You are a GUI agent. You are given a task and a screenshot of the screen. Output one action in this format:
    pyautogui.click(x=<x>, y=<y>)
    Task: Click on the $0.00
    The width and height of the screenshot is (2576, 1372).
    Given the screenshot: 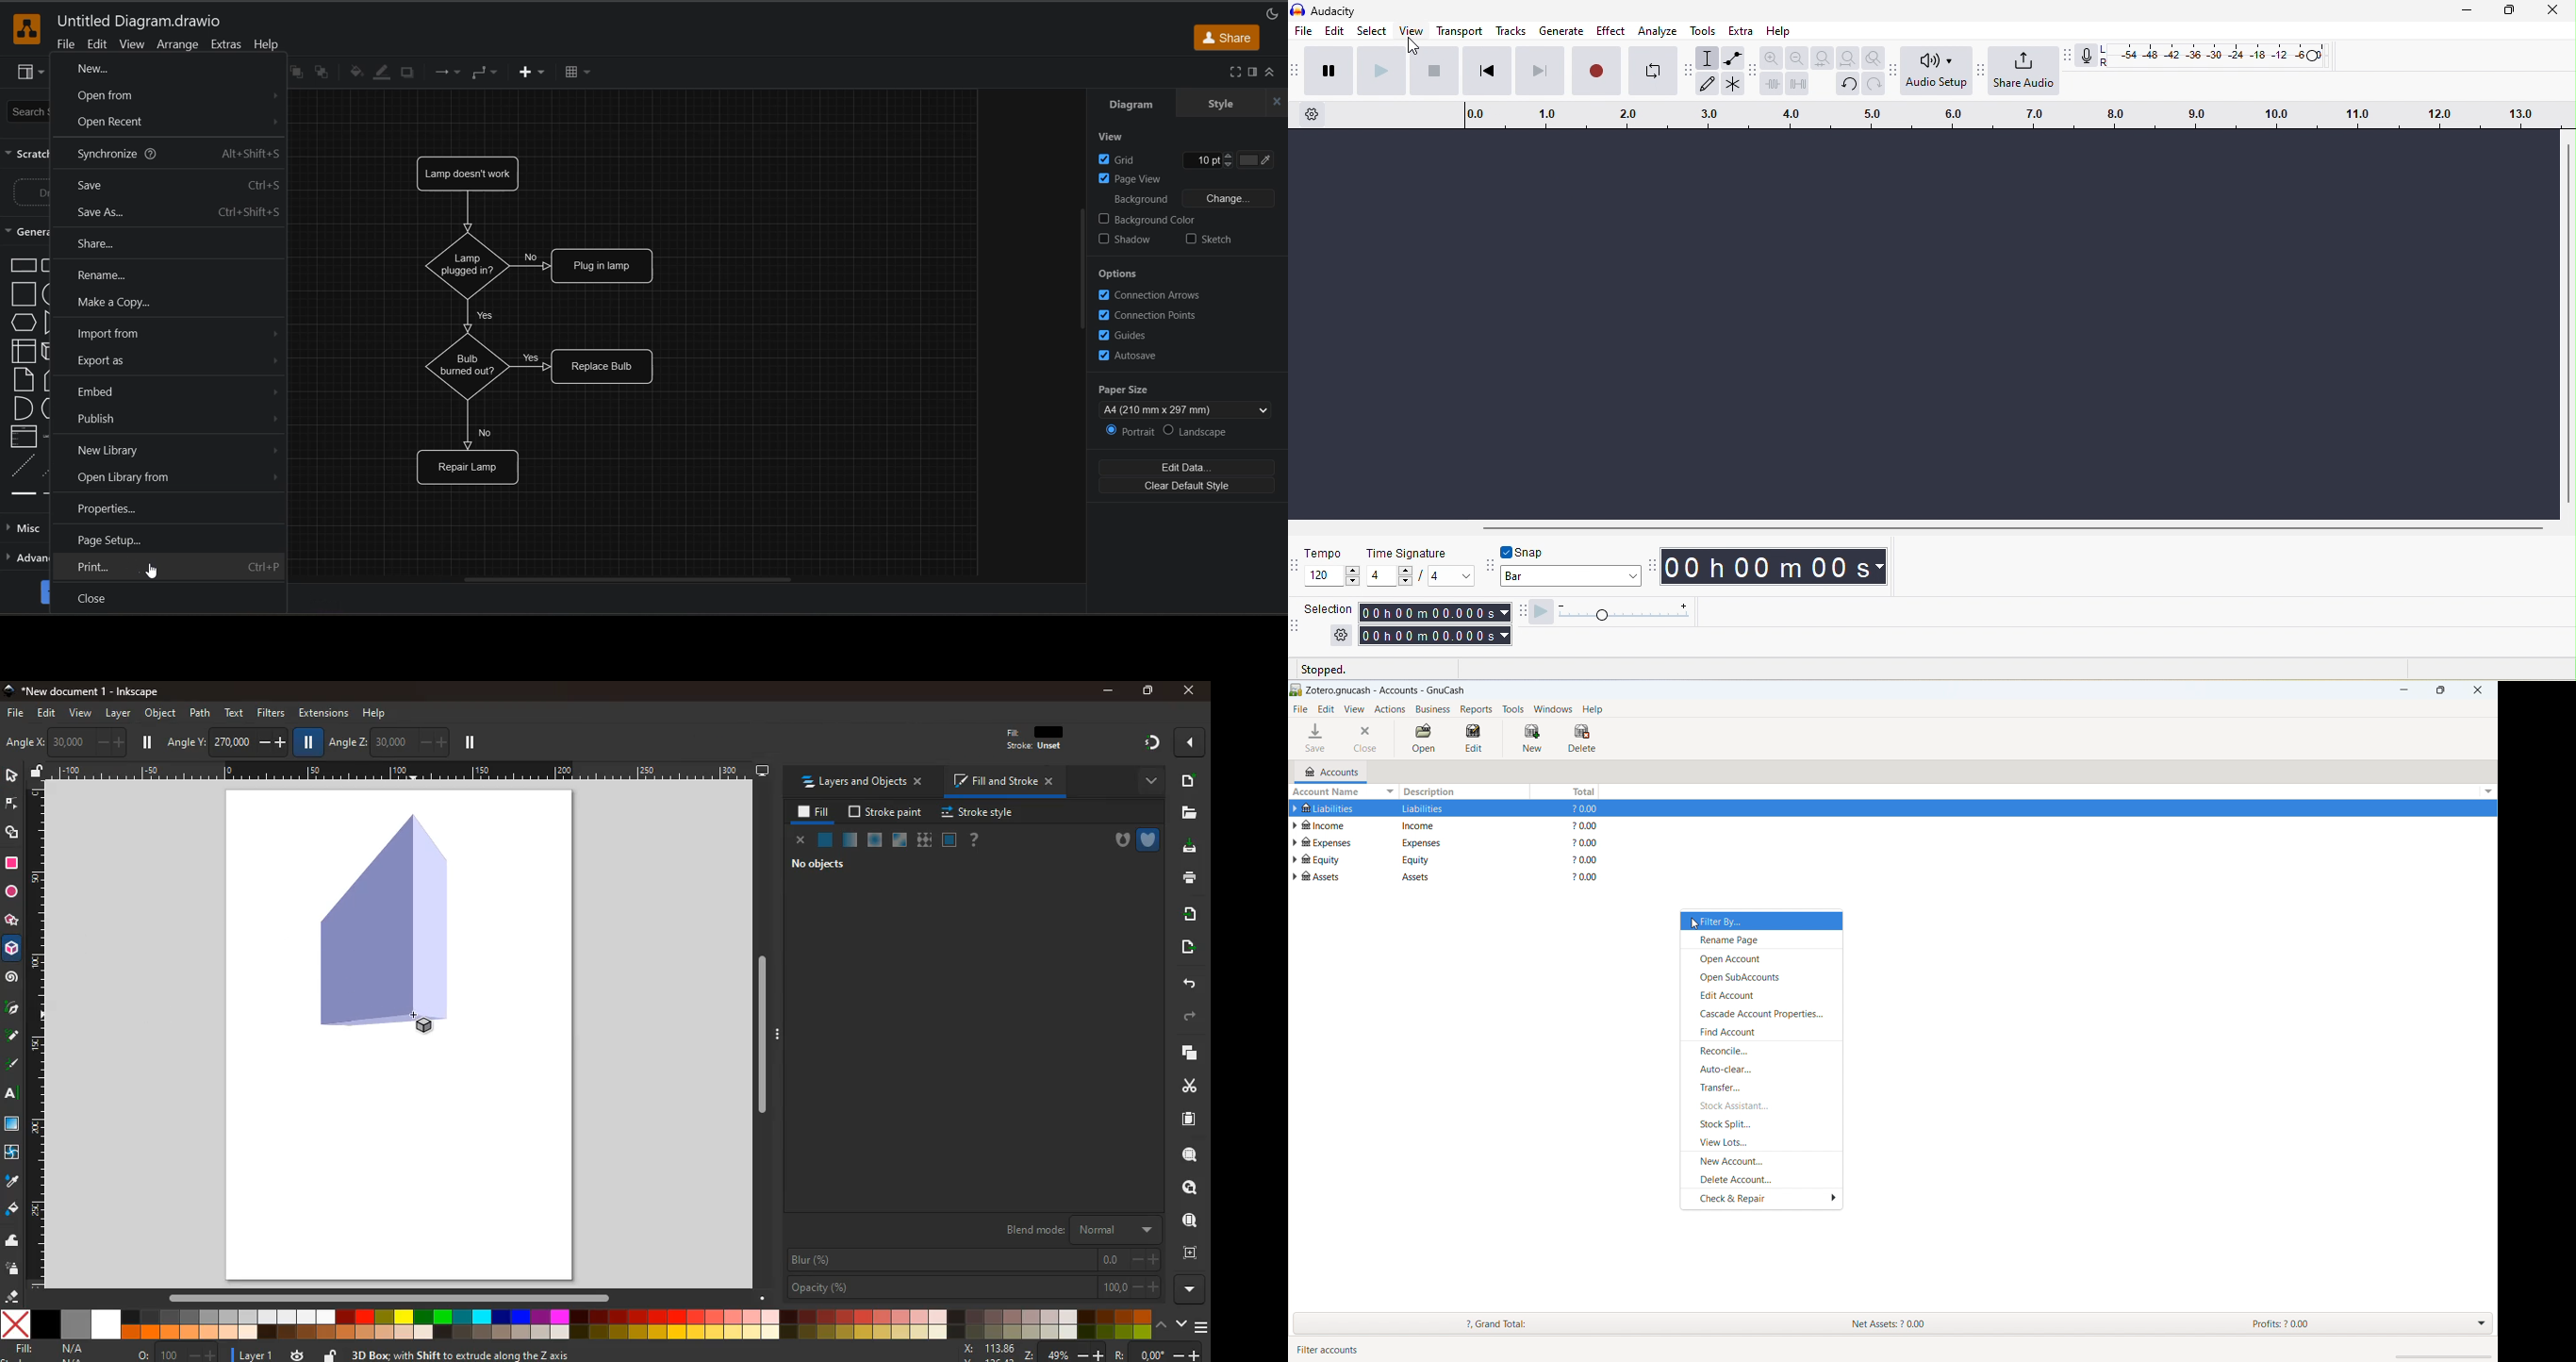 What is the action you would take?
    pyautogui.click(x=1587, y=859)
    